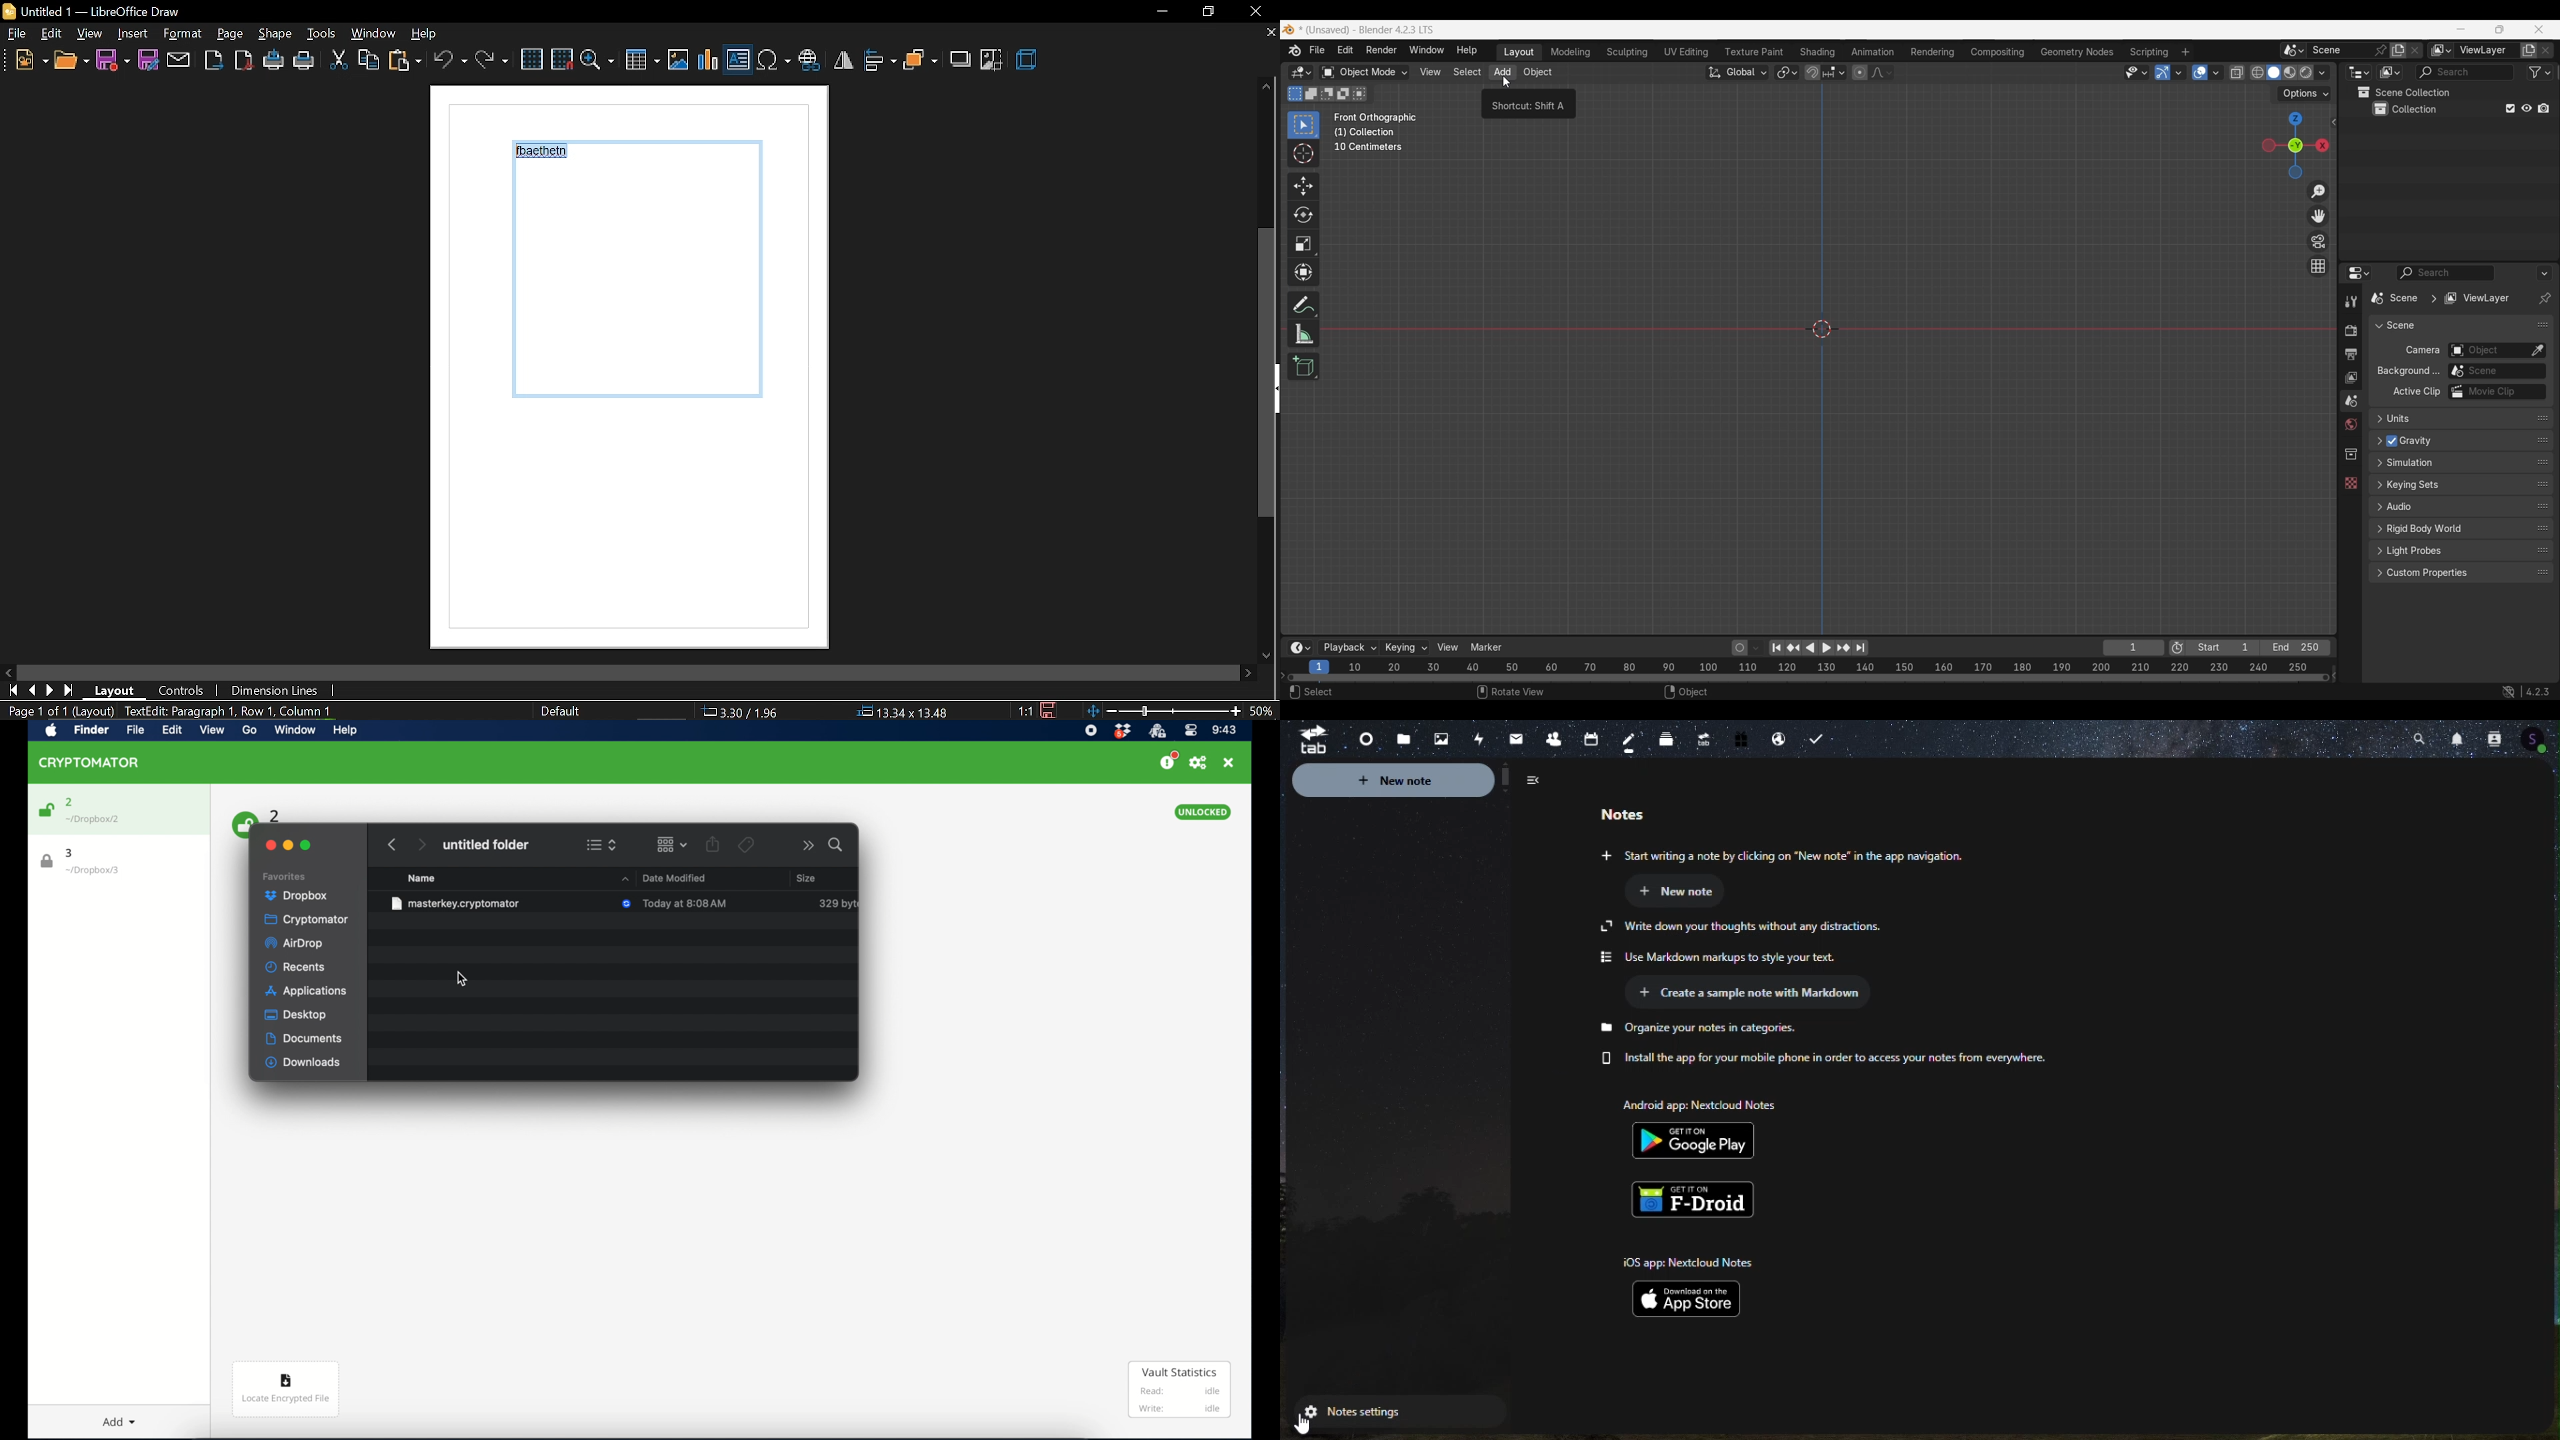 Image resolution: width=2576 pixels, height=1456 pixels. Describe the element at coordinates (1359, 736) in the screenshot. I see `dashboard` at that location.